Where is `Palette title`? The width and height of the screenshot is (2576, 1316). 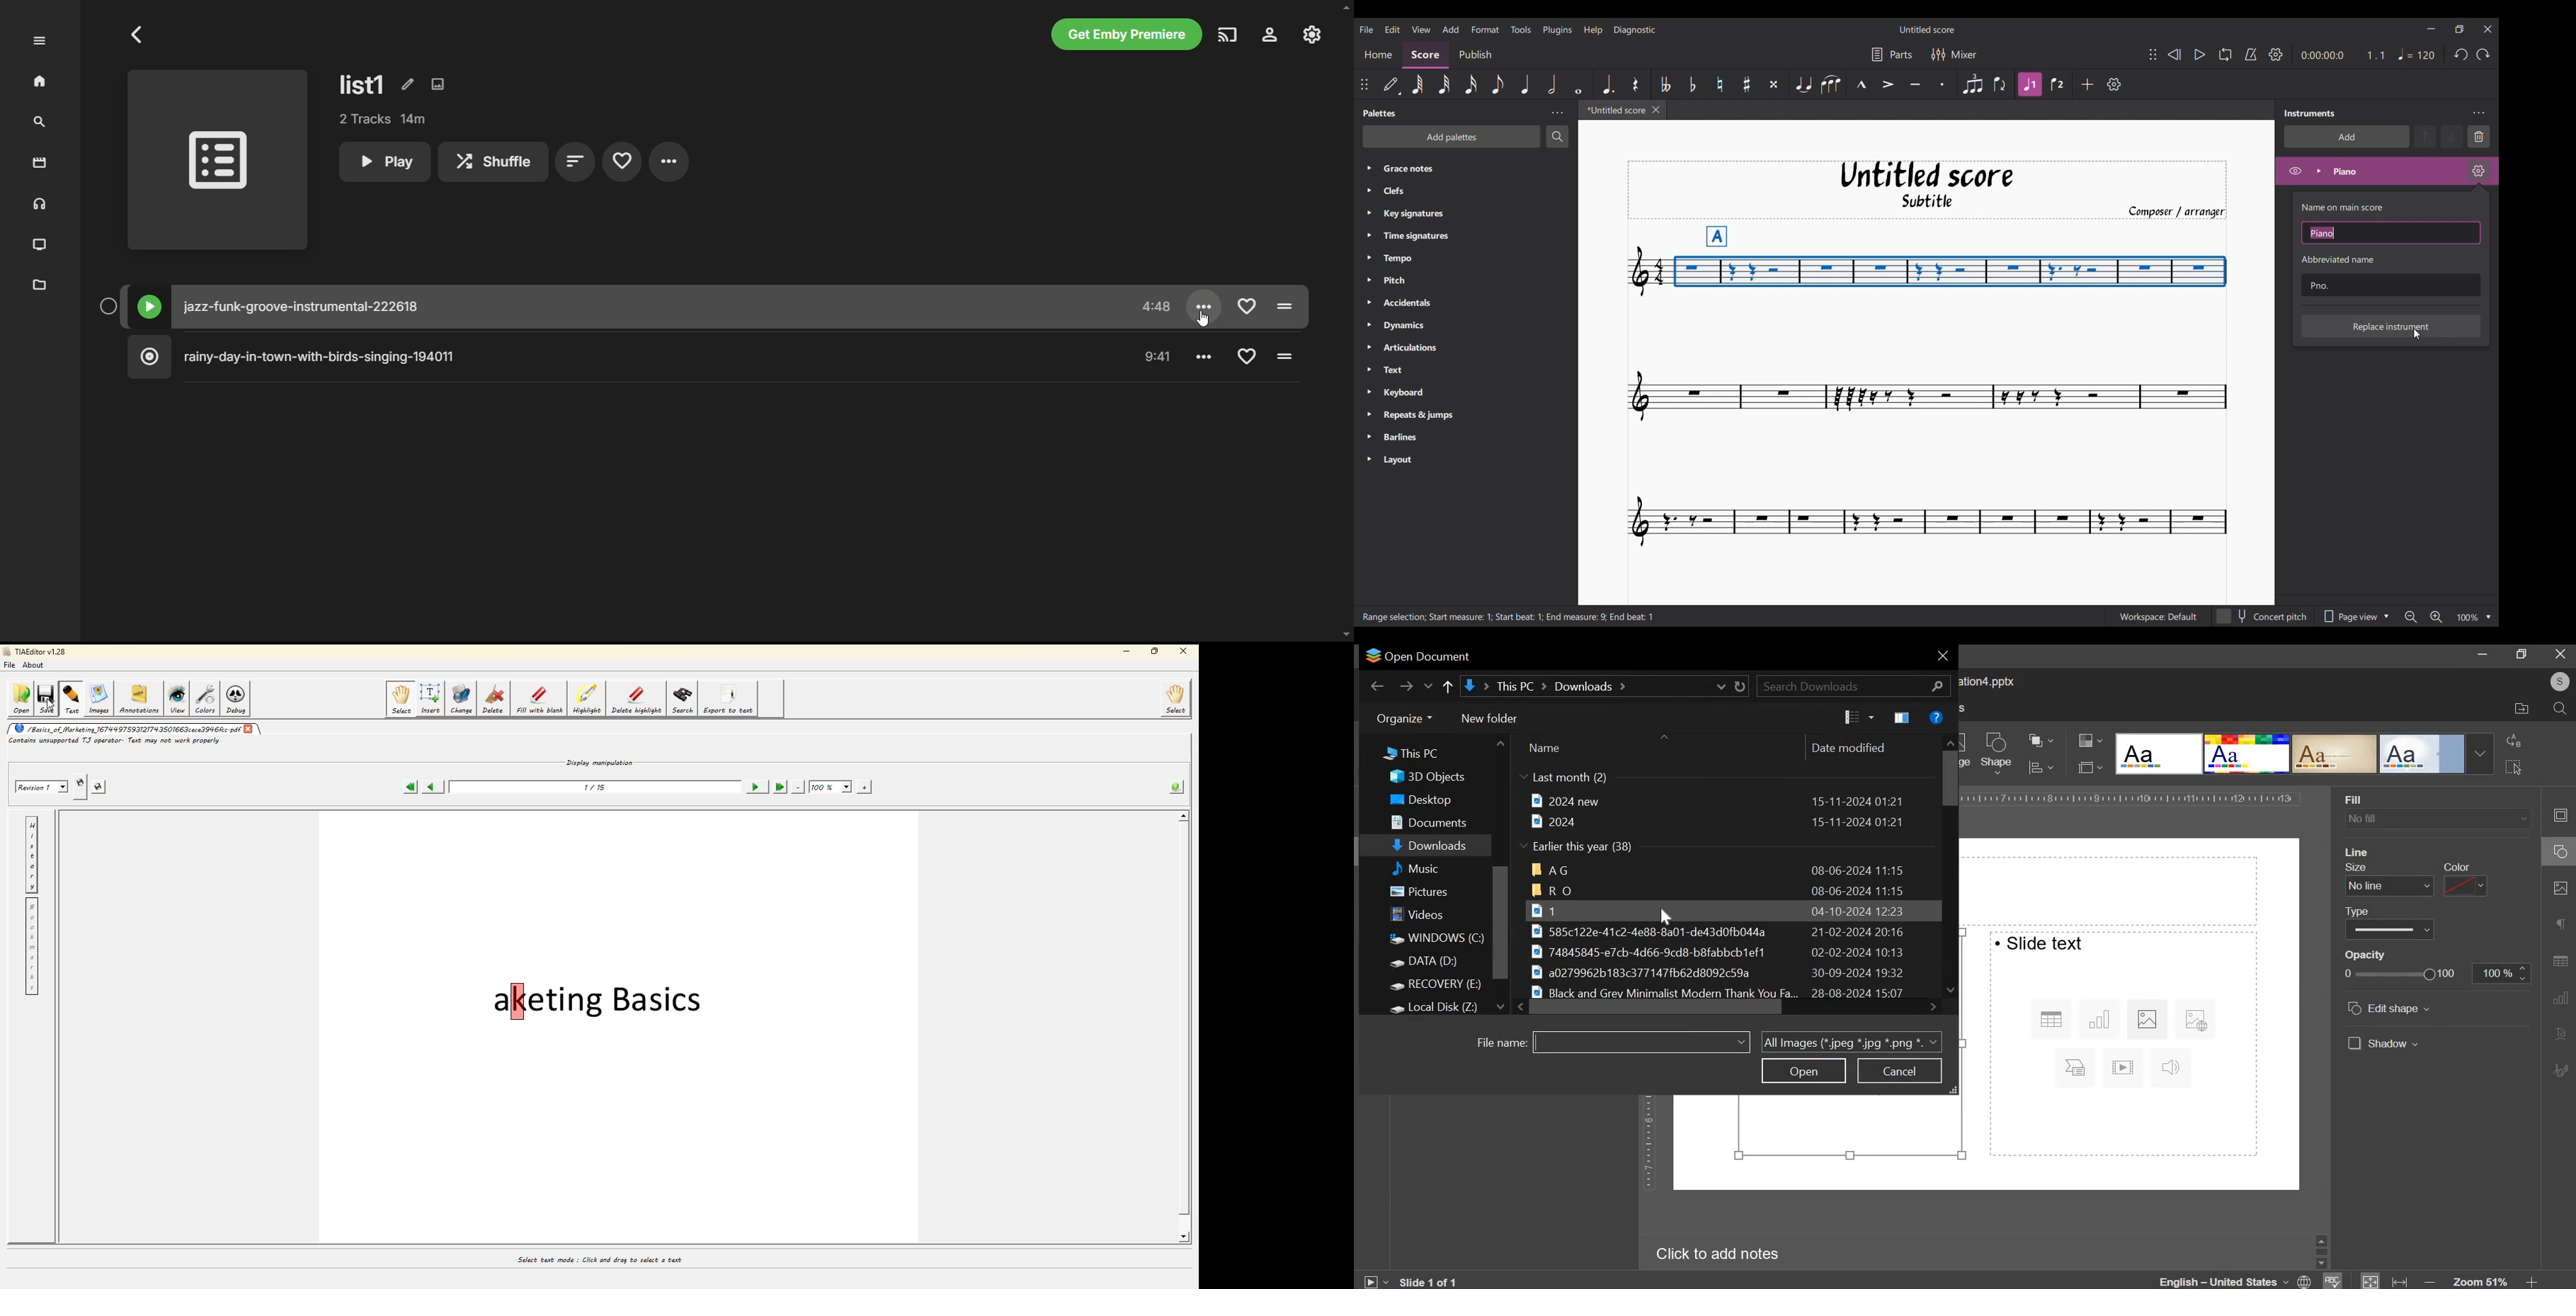
Palette title is located at coordinates (1381, 113).